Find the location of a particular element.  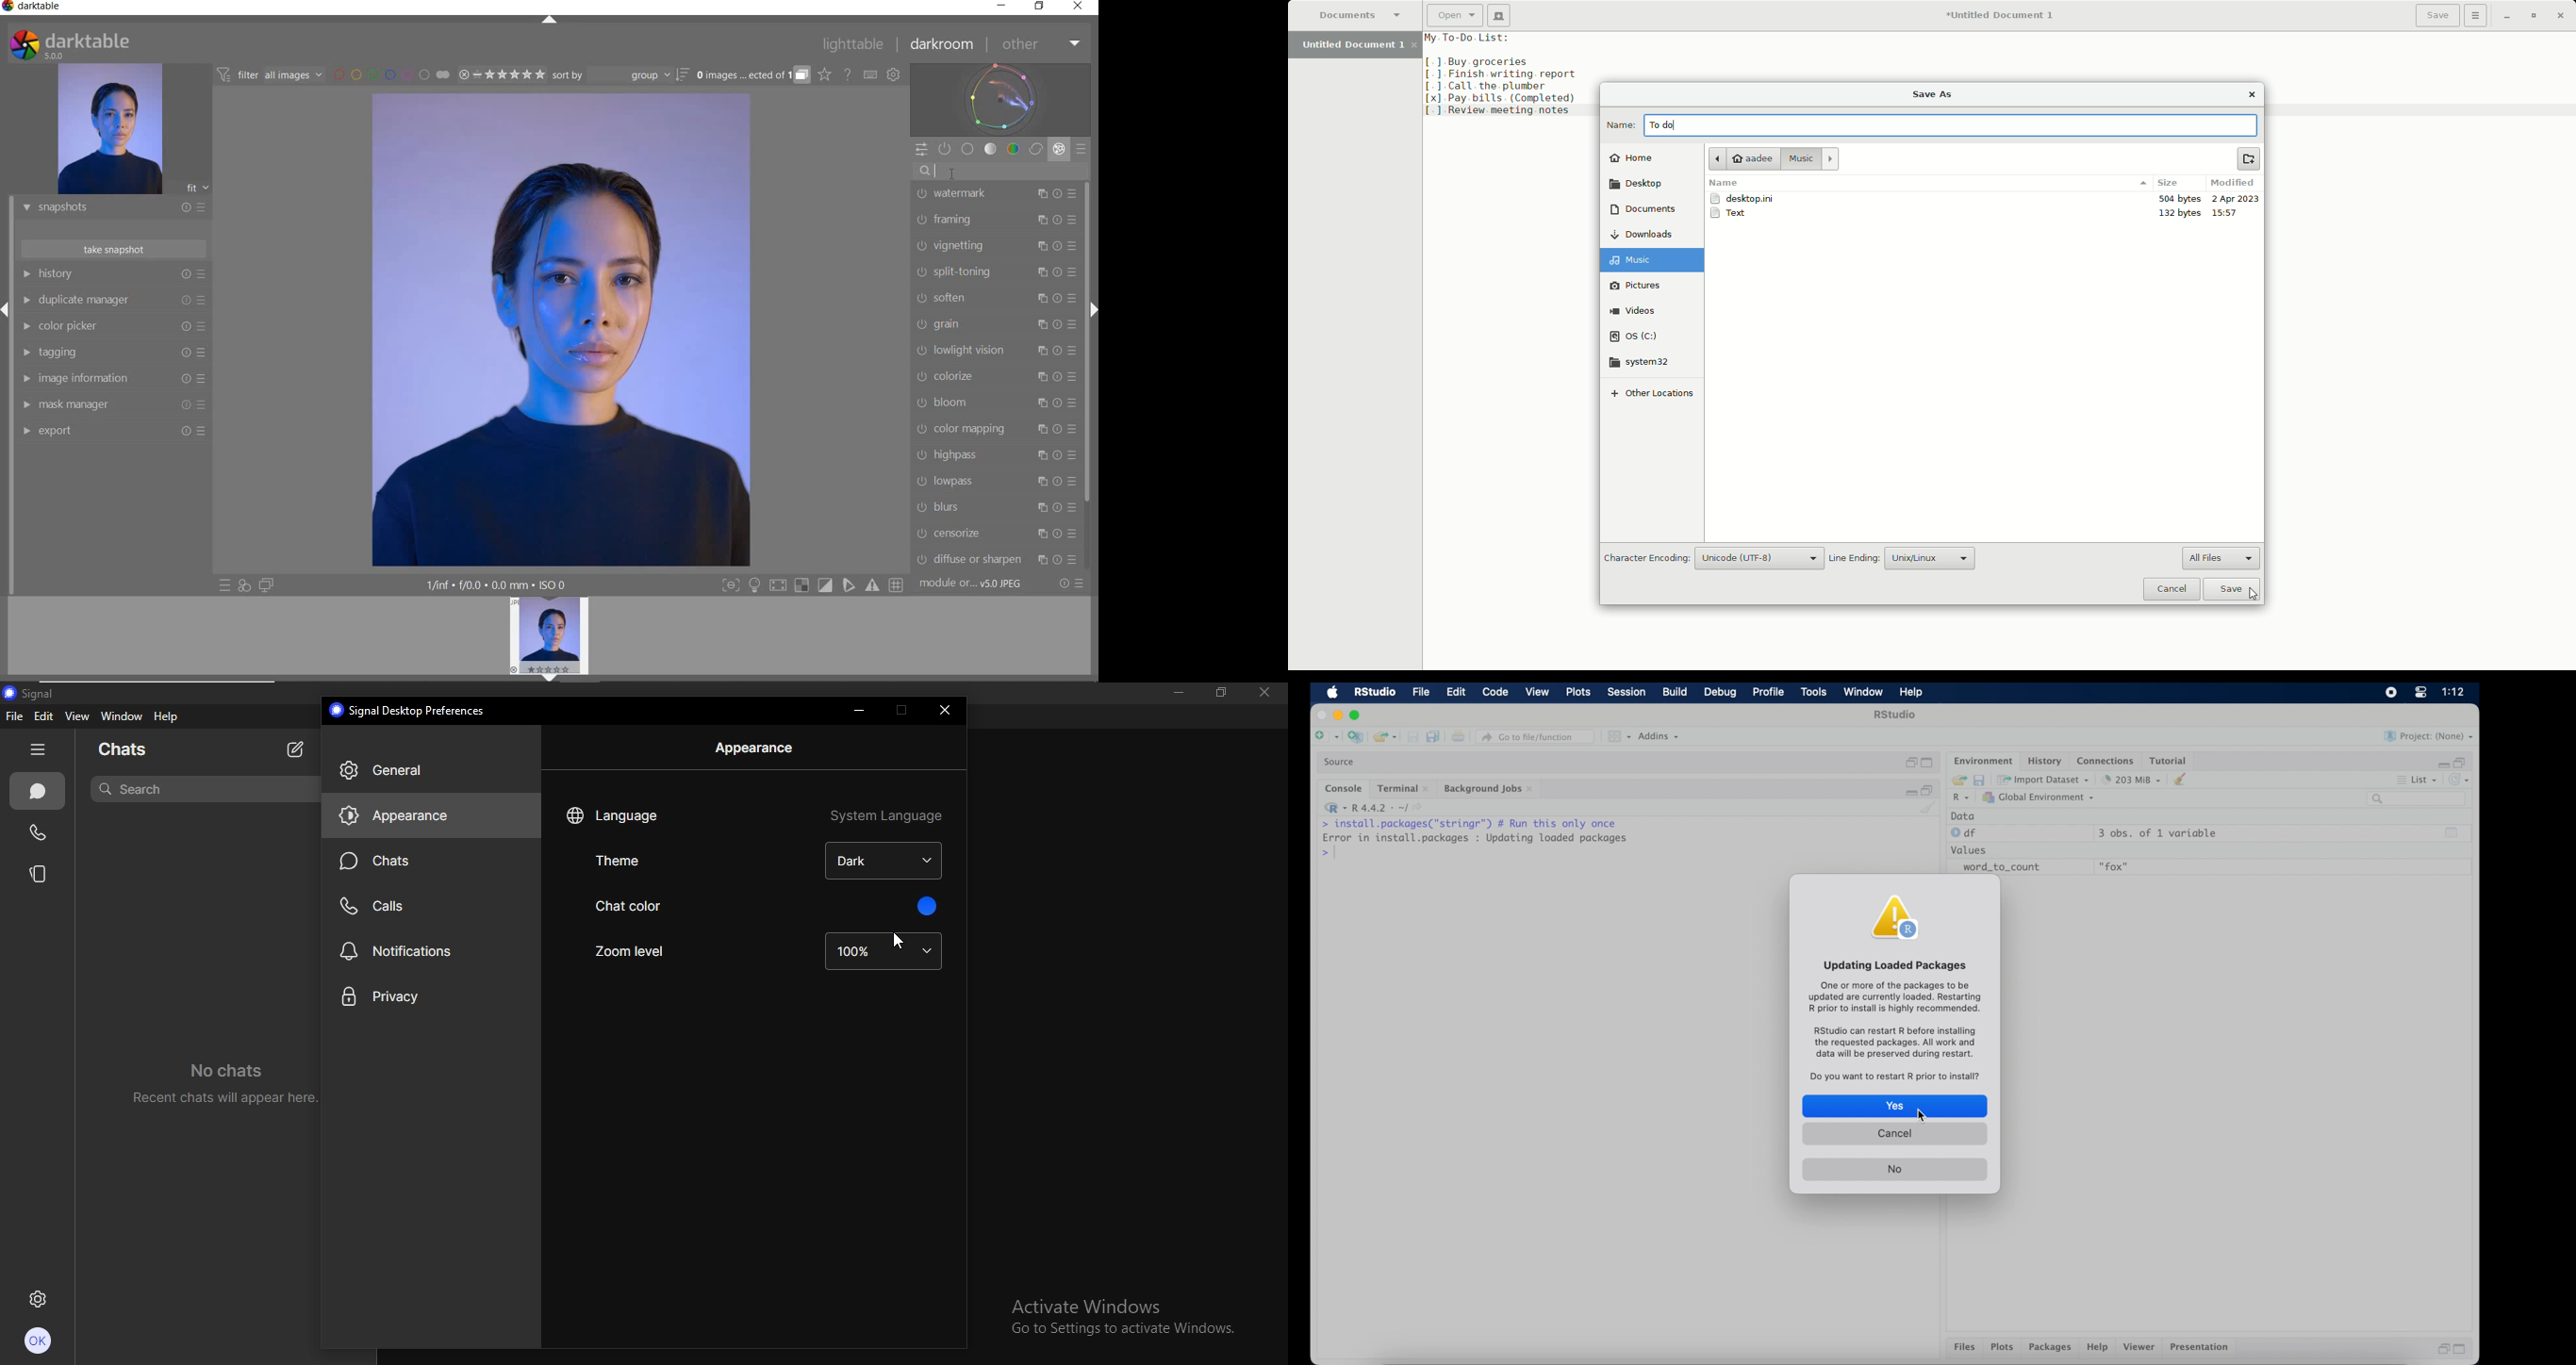

PRESETS is located at coordinates (1081, 148).